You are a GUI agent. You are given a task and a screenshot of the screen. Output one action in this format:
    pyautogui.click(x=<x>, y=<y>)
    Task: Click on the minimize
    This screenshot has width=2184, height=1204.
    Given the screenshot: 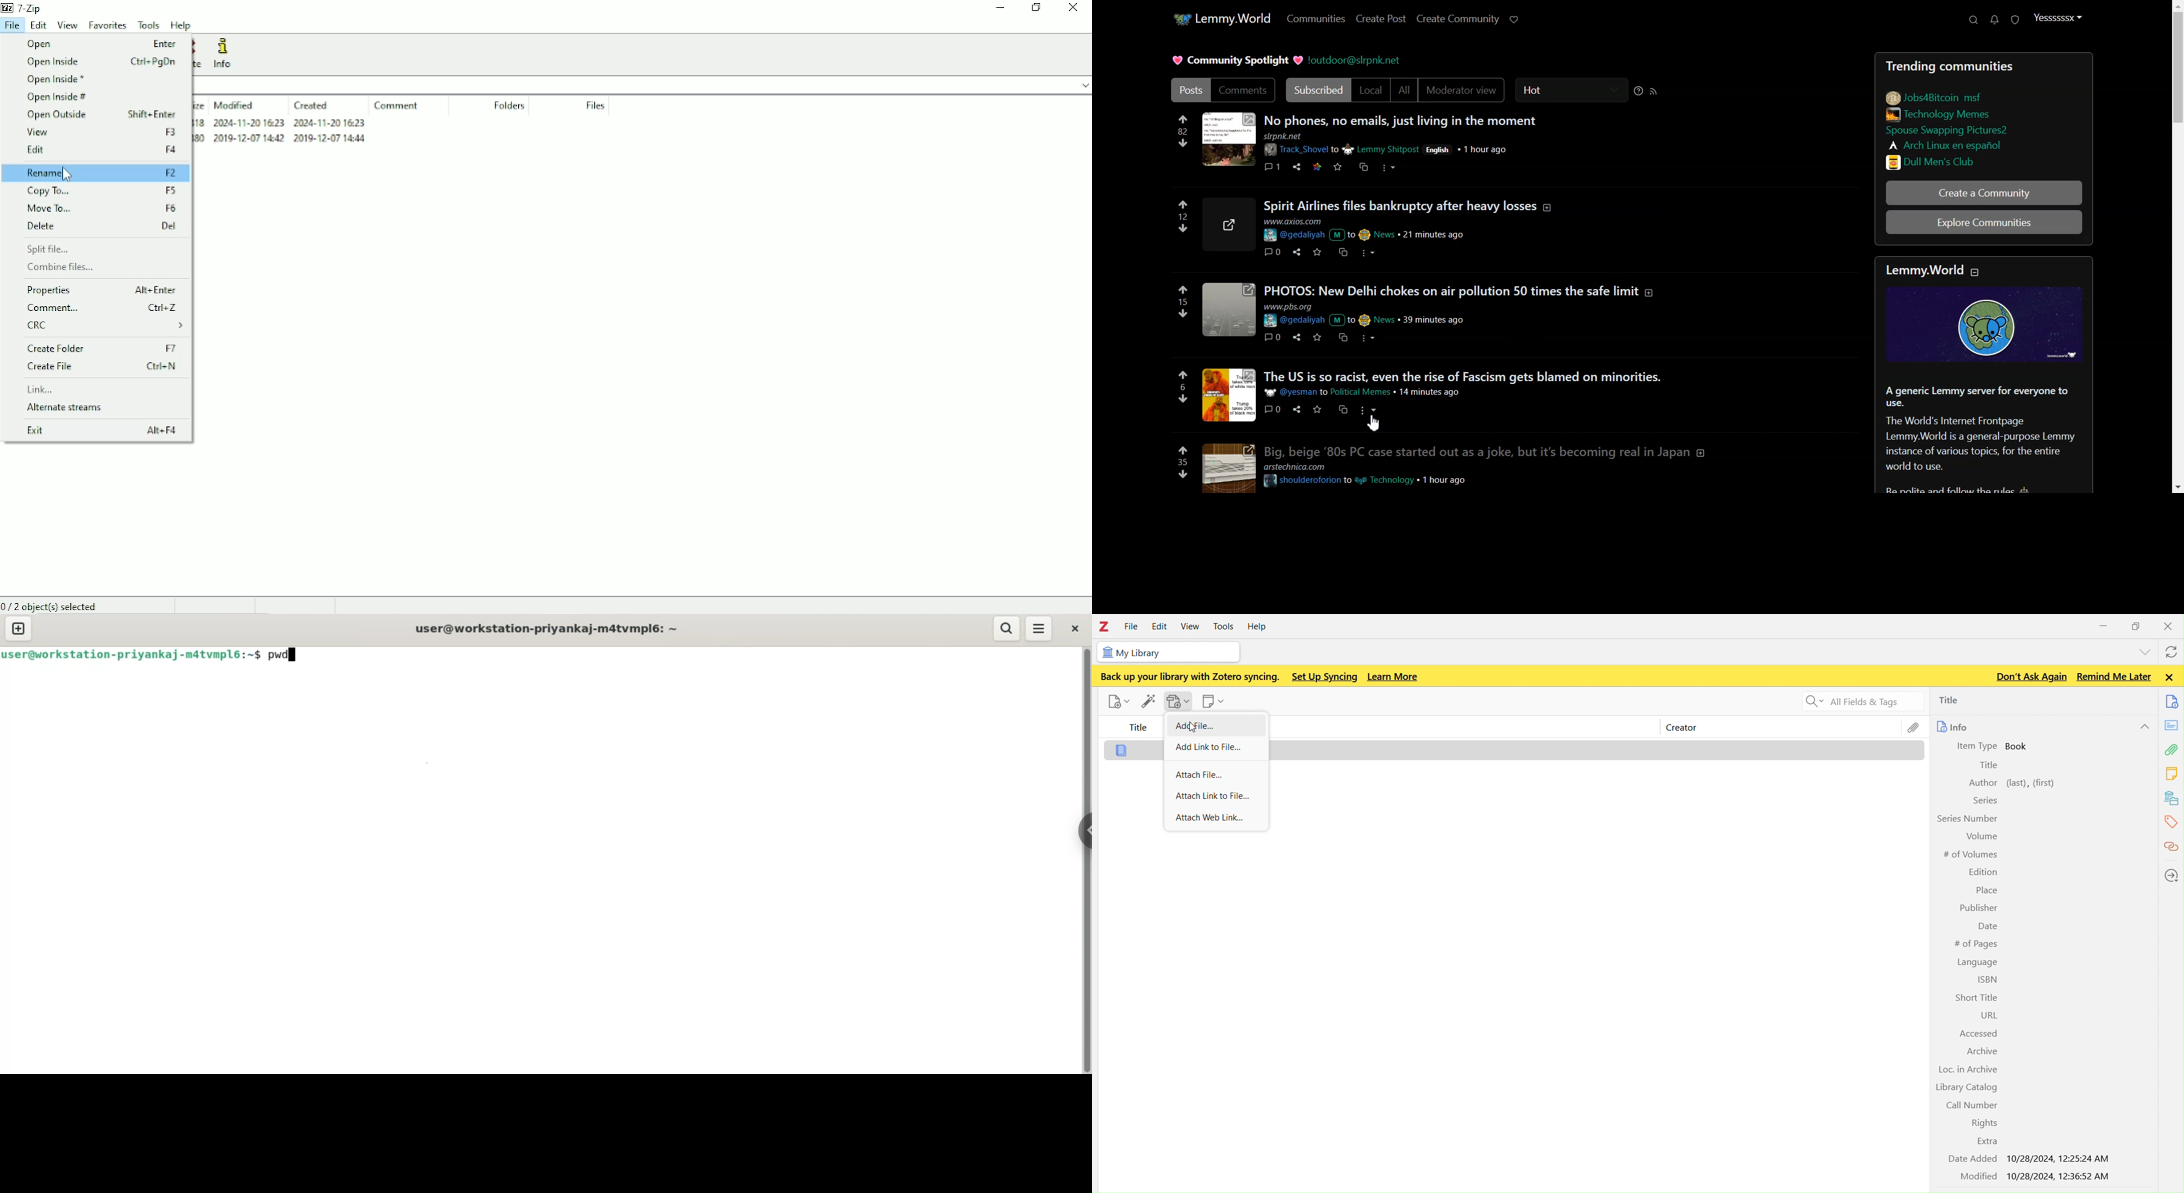 What is the action you would take?
    pyautogui.click(x=2104, y=624)
    